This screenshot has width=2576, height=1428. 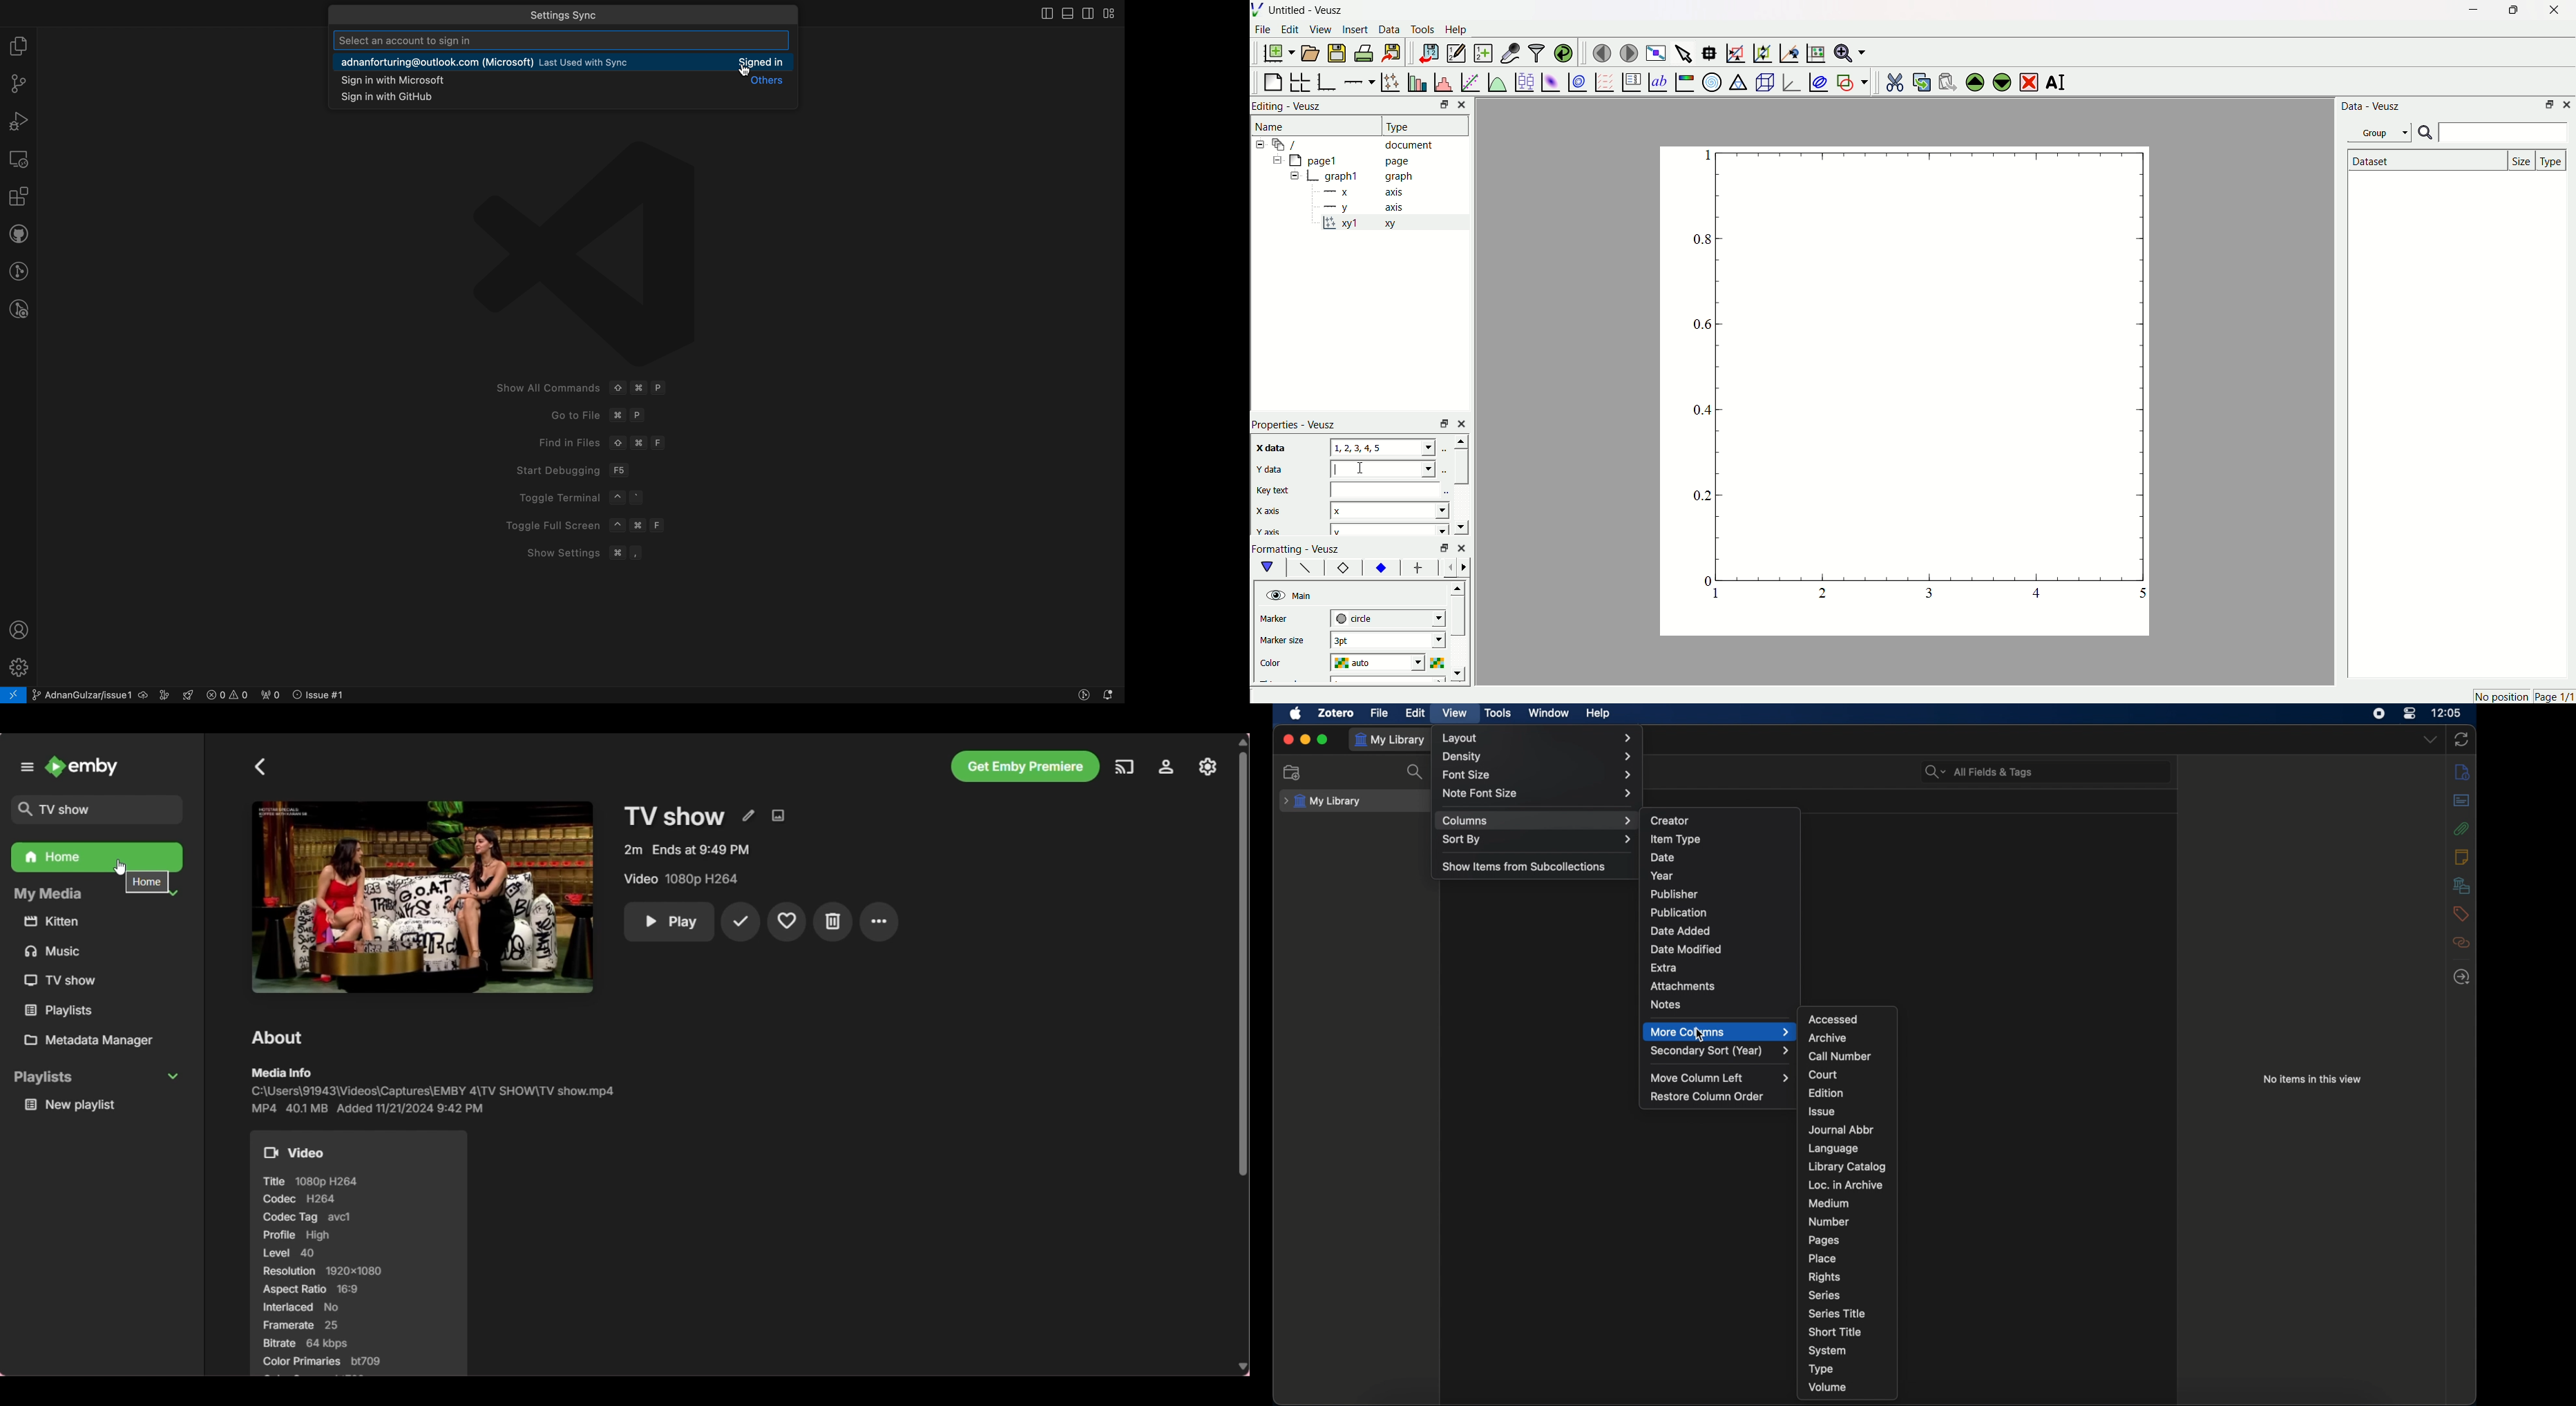 What do you see at coordinates (1680, 931) in the screenshot?
I see `date added` at bounding box center [1680, 931].